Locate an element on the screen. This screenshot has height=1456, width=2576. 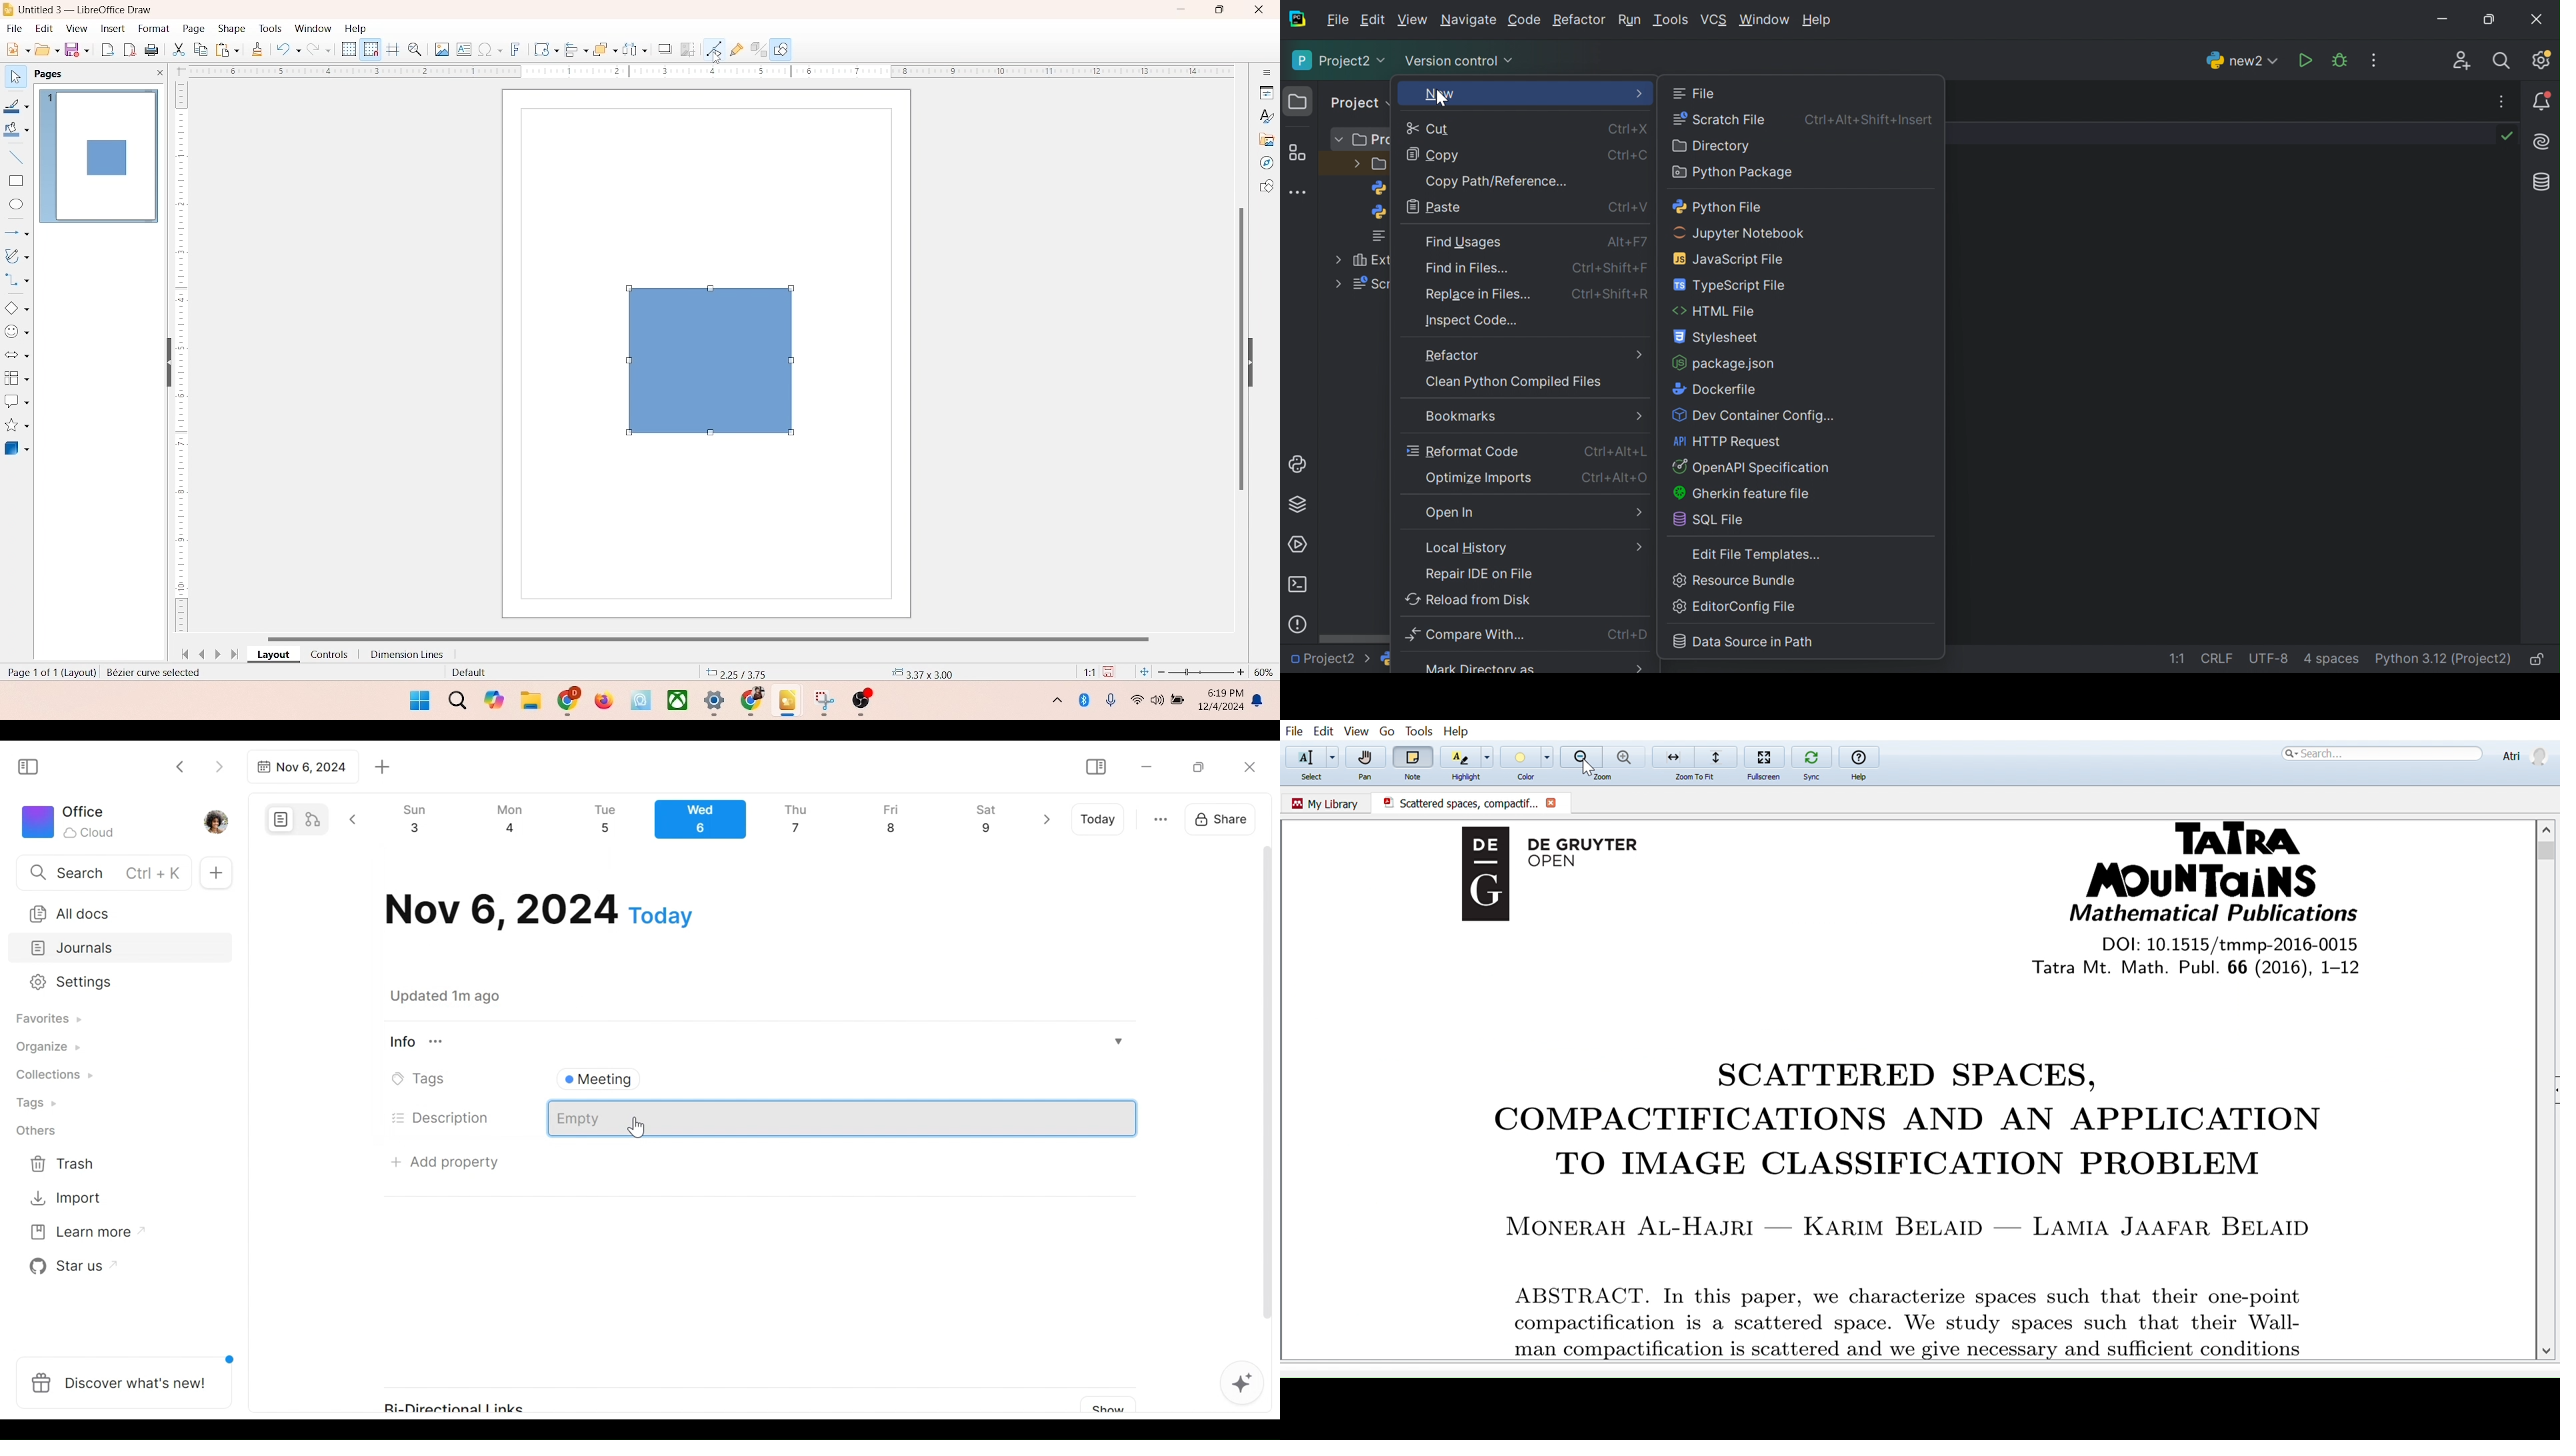
rectangle is located at coordinates (16, 180).